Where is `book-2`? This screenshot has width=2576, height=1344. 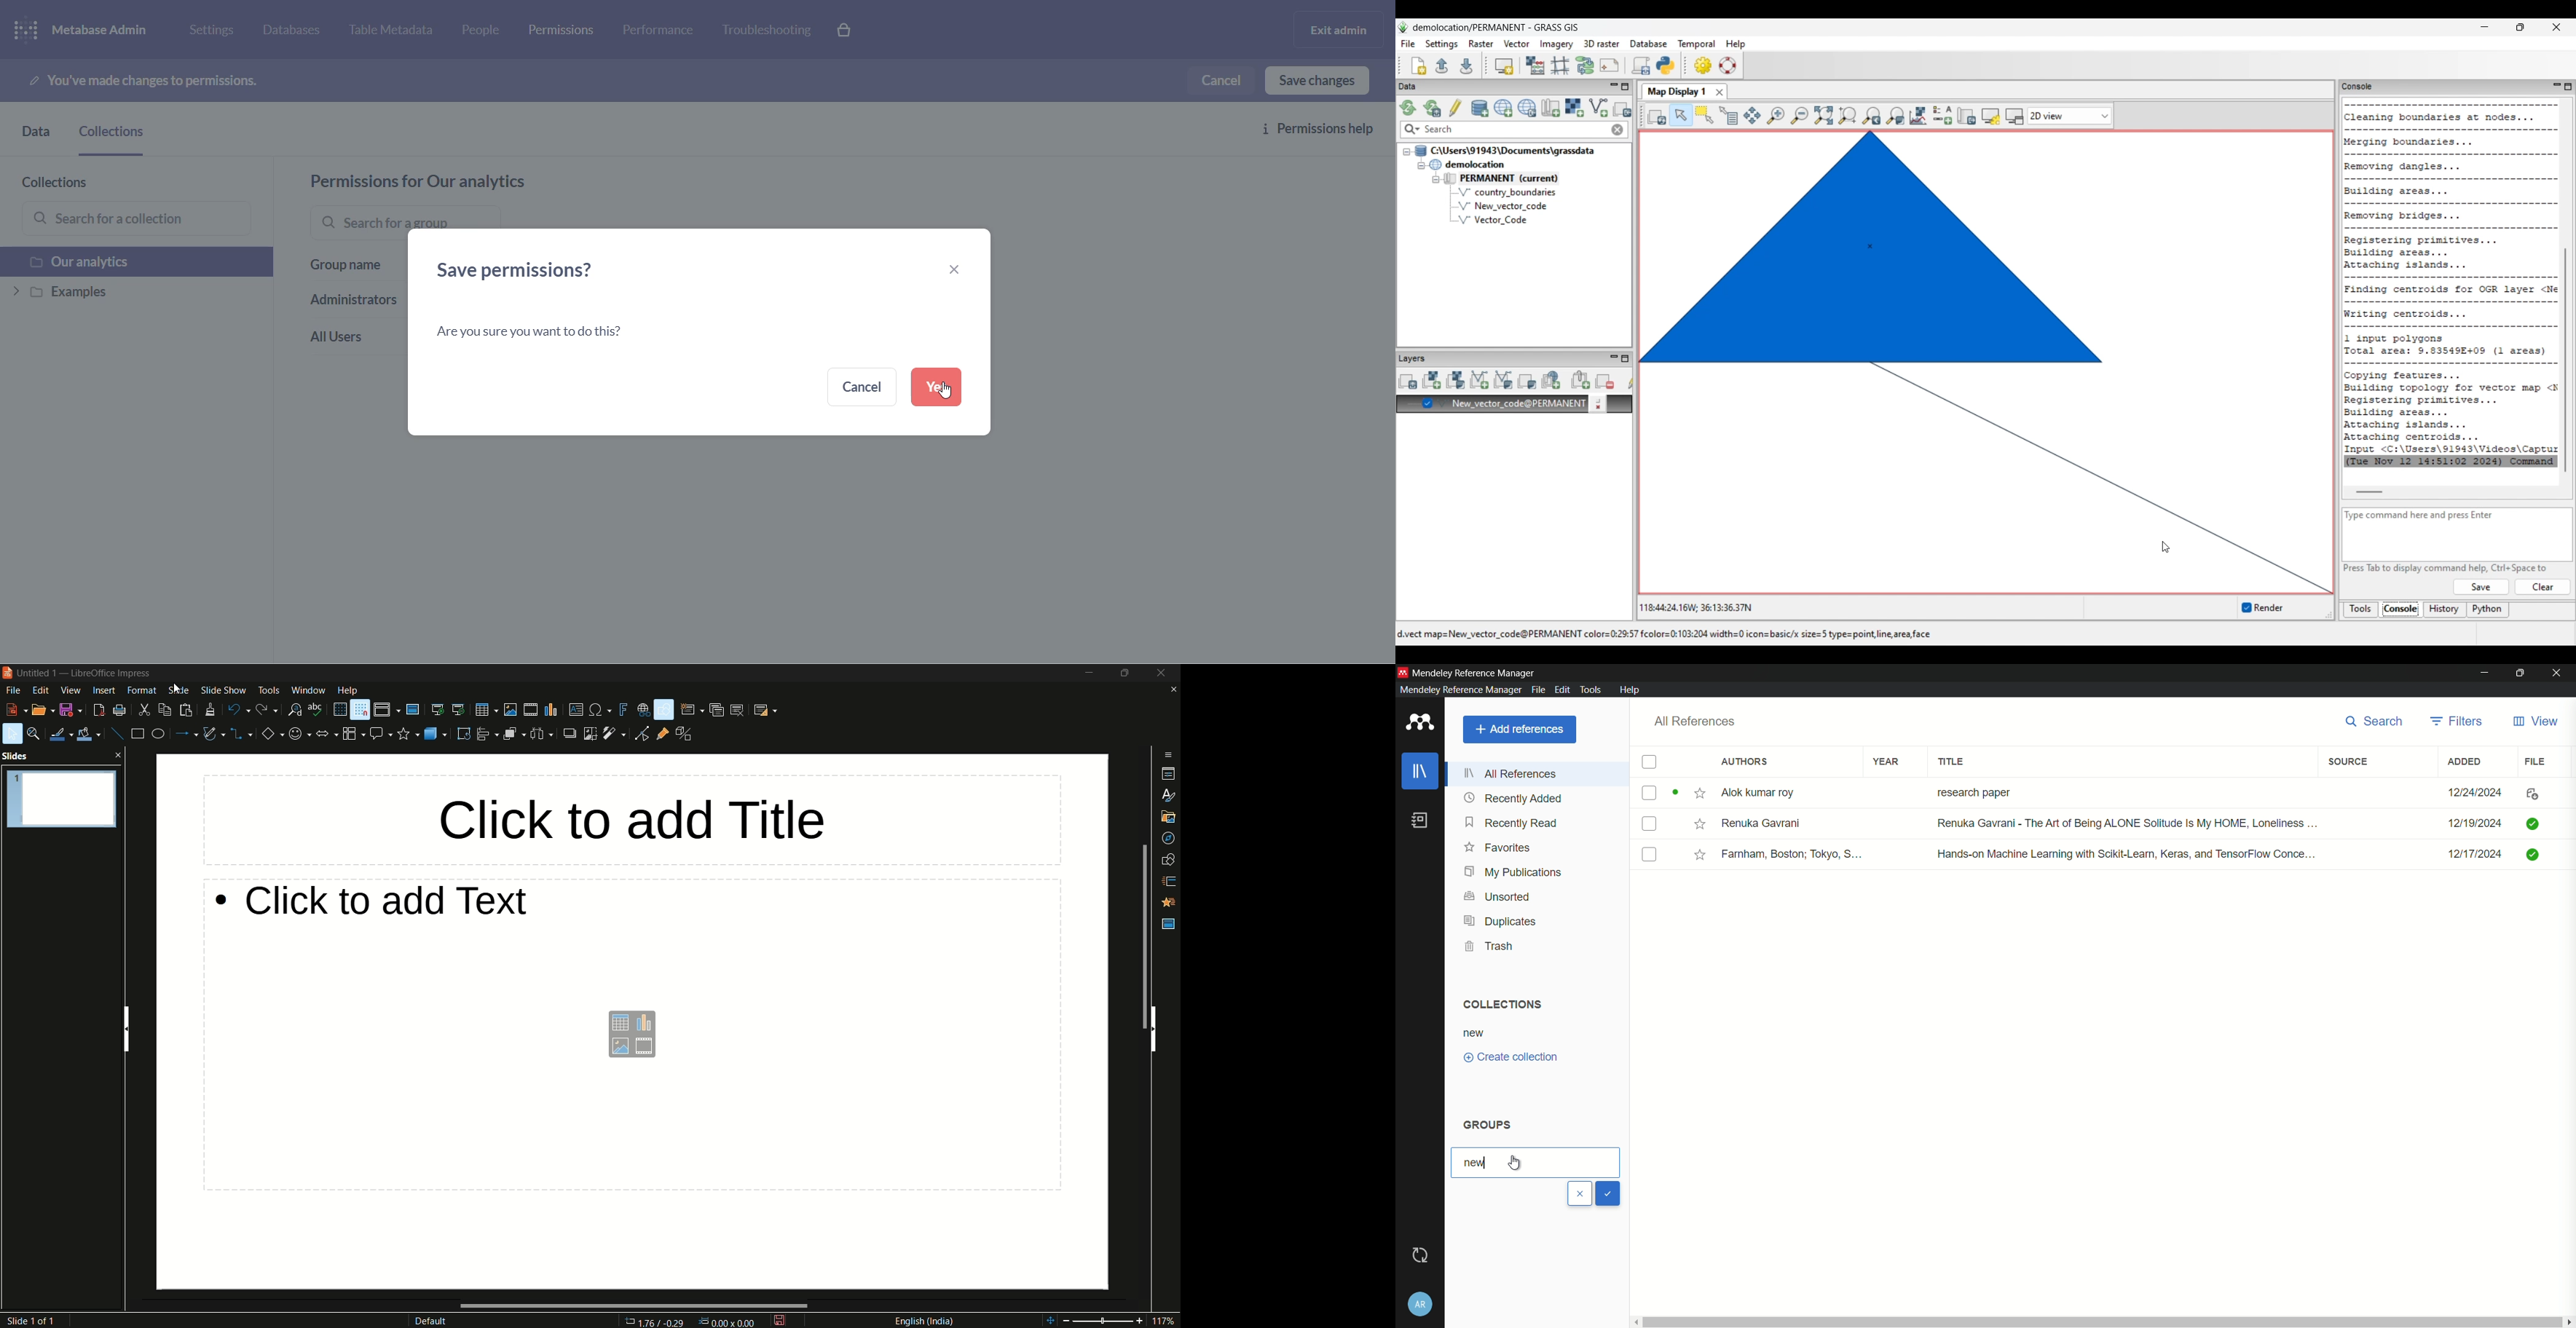 book-2 is located at coordinates (1651, 825).